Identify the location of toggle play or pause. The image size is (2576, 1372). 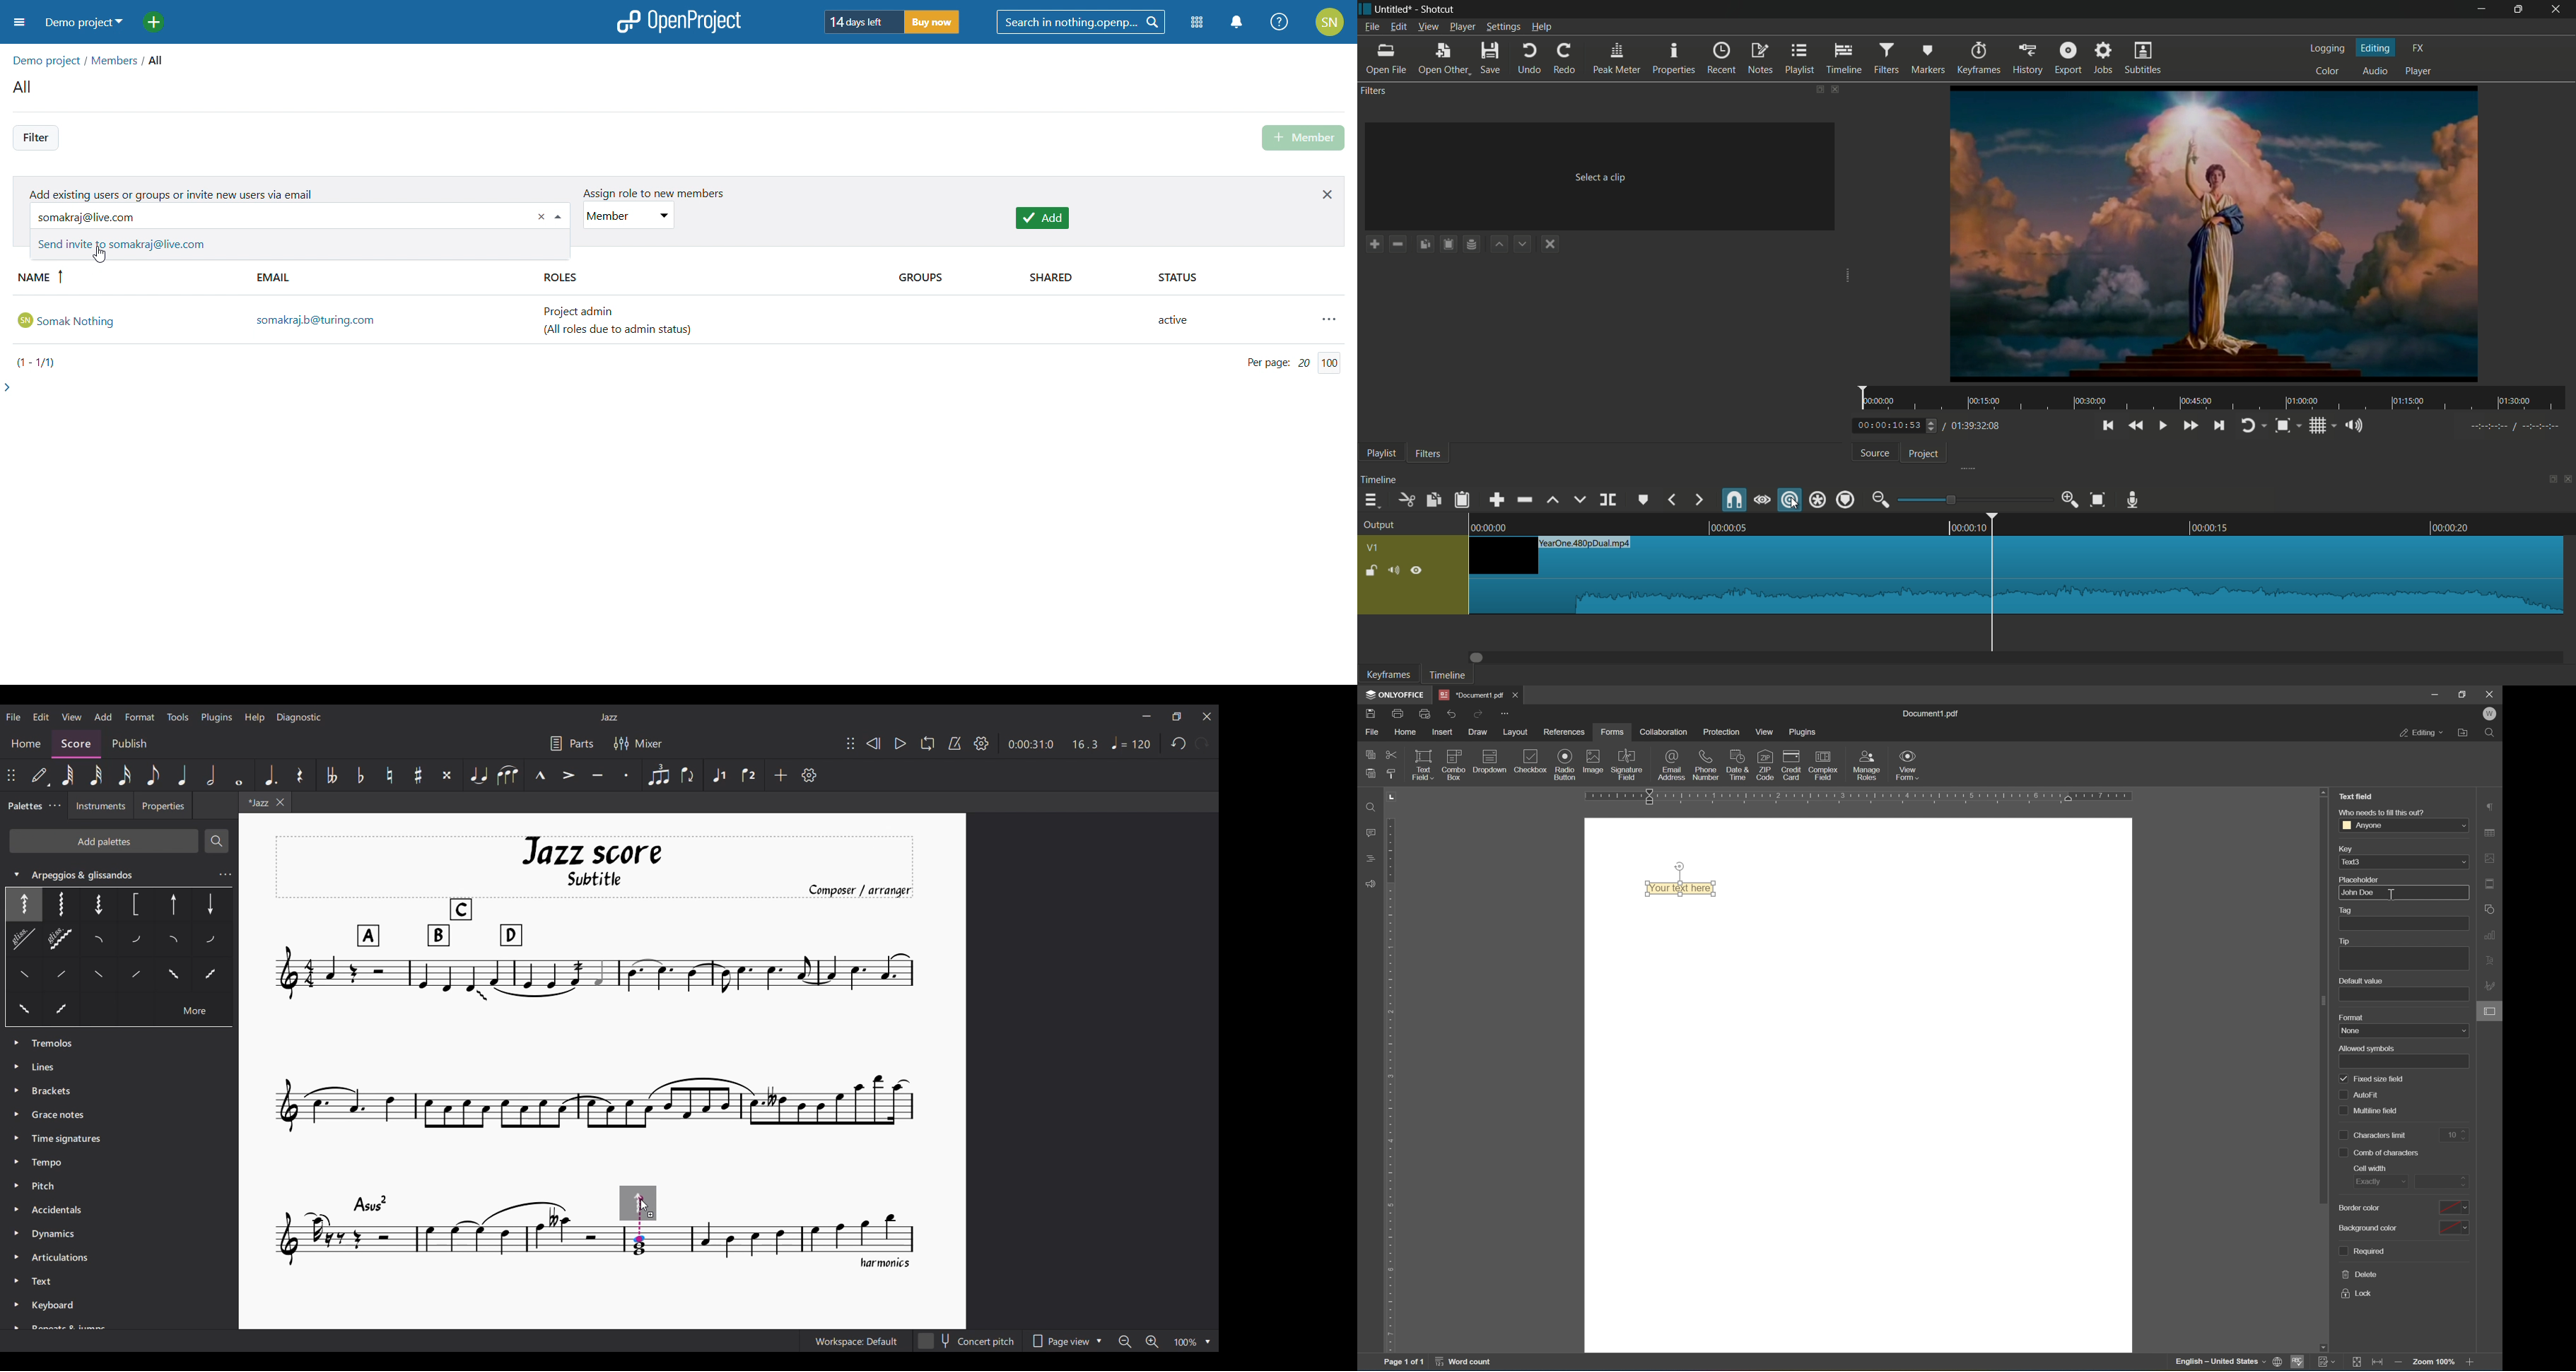
(2162, 425).